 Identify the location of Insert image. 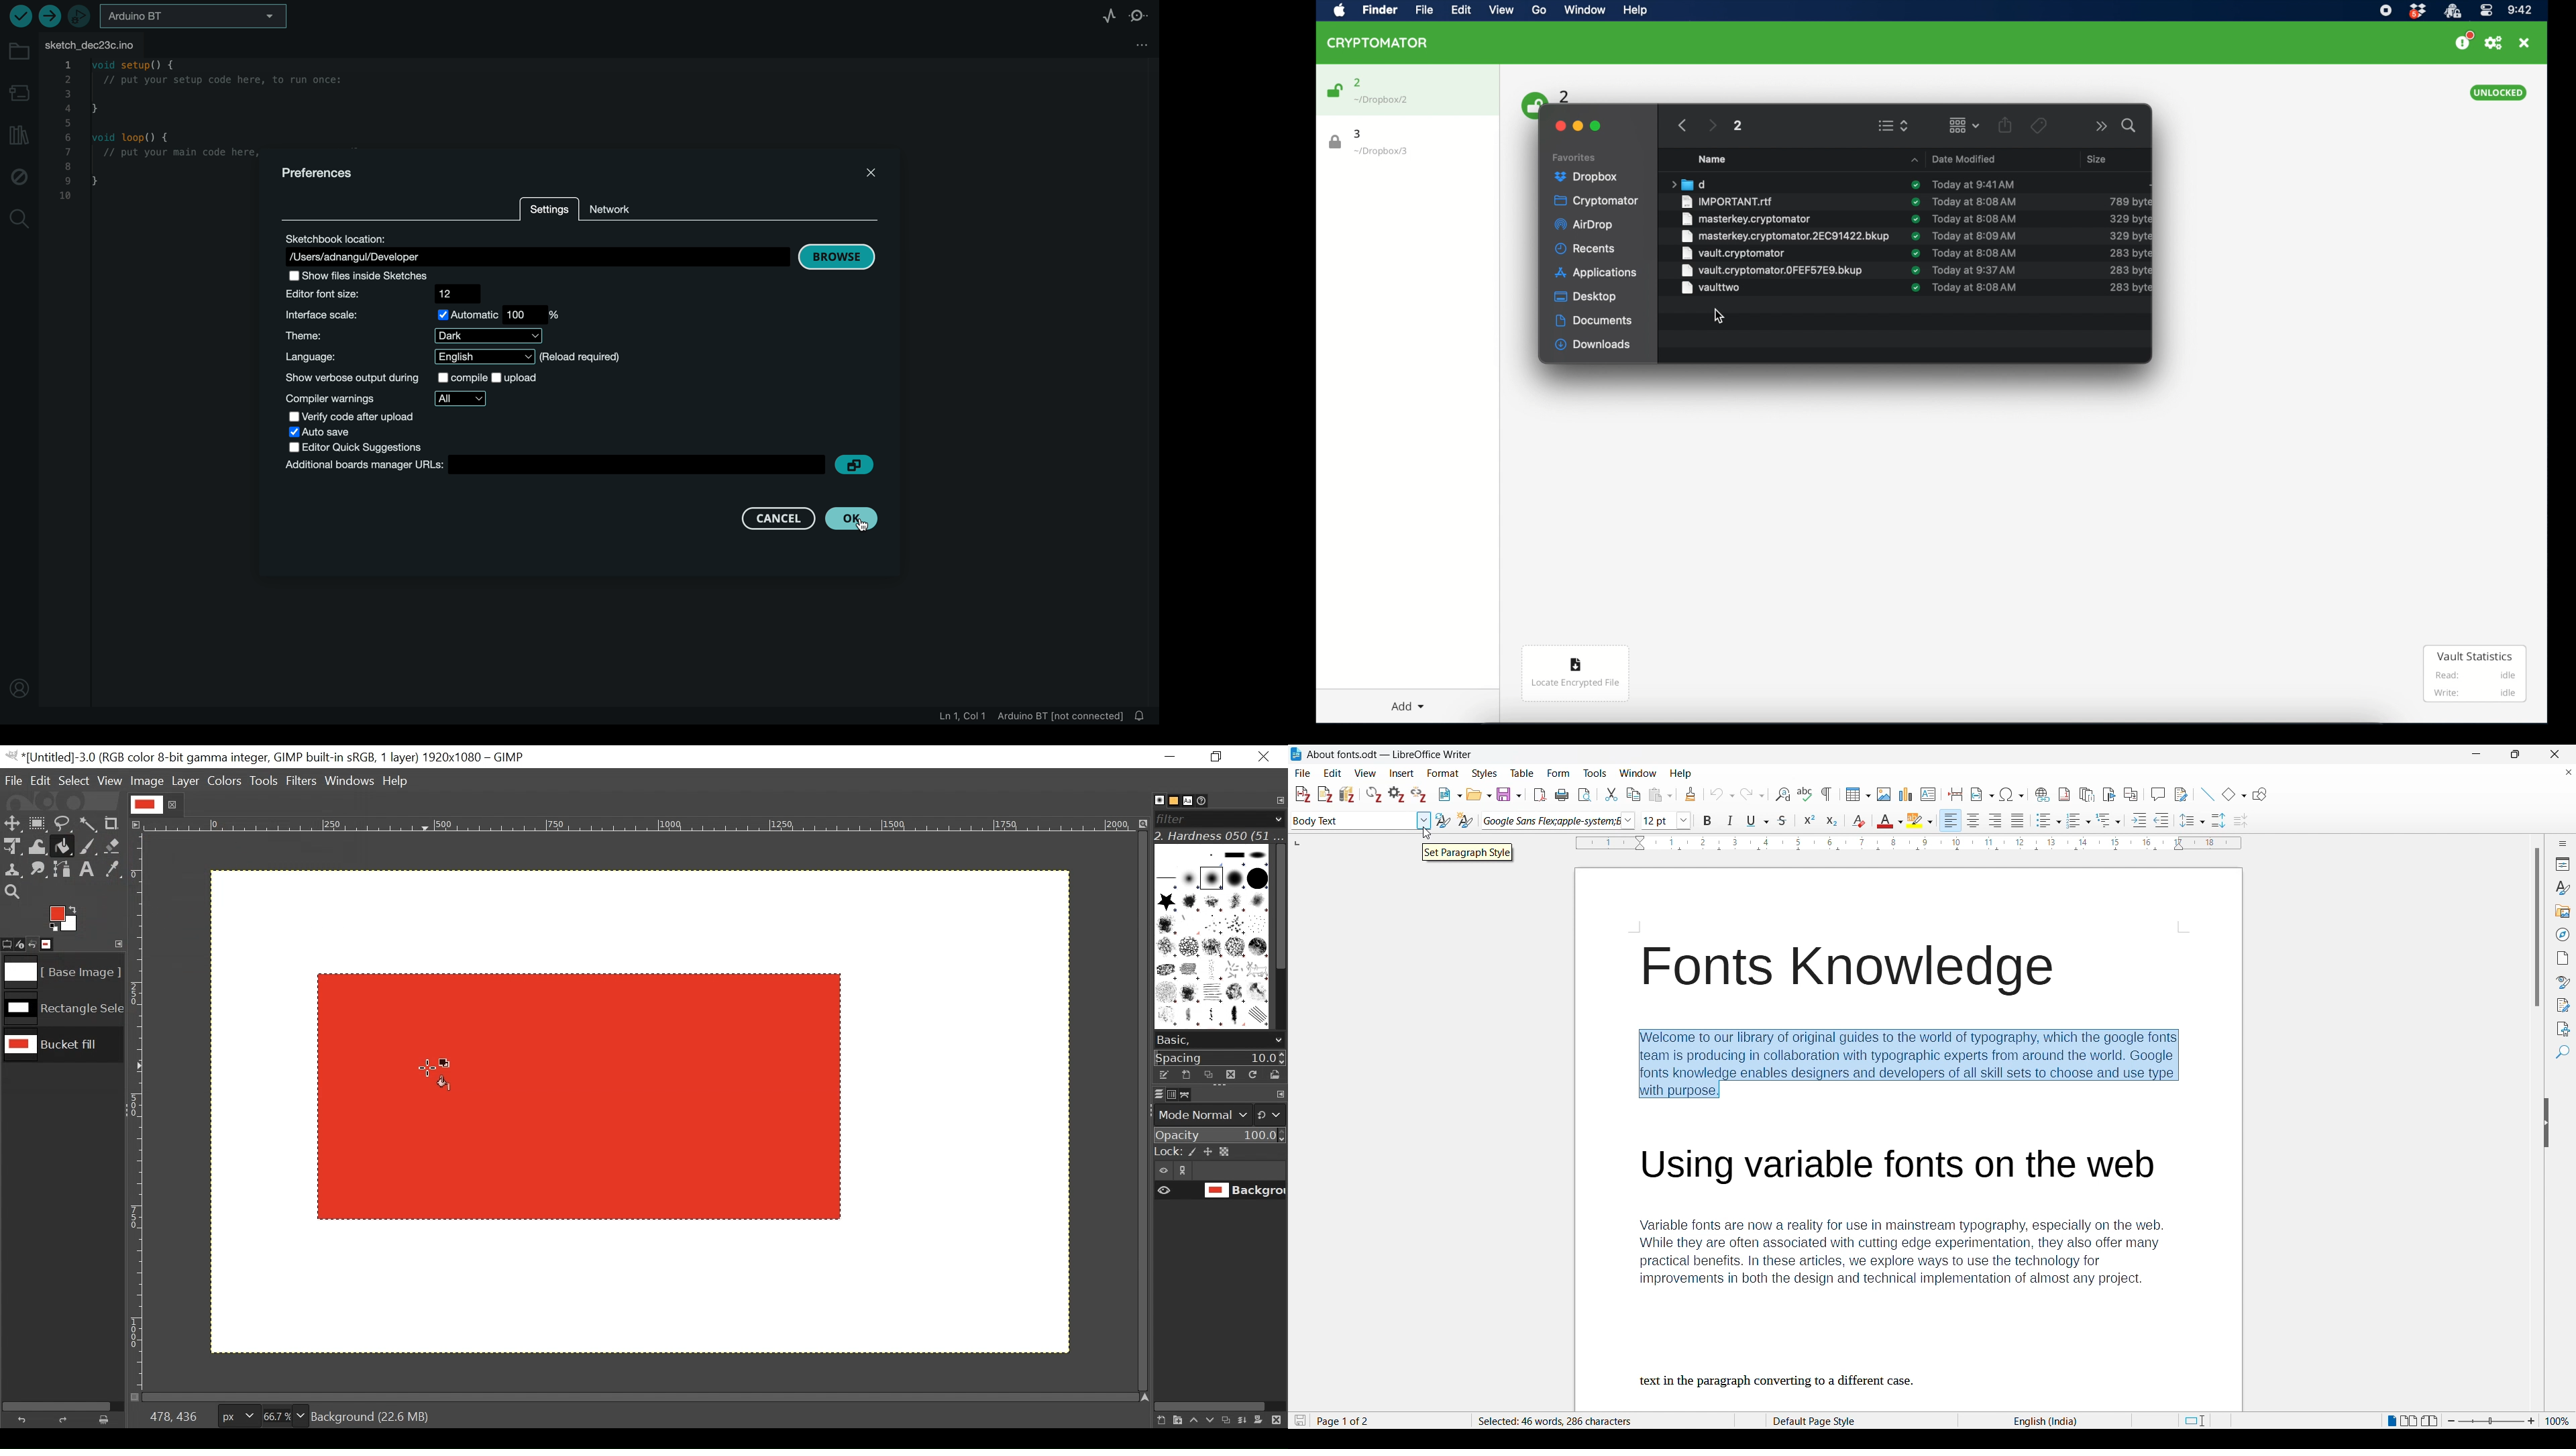
(1884, 794).